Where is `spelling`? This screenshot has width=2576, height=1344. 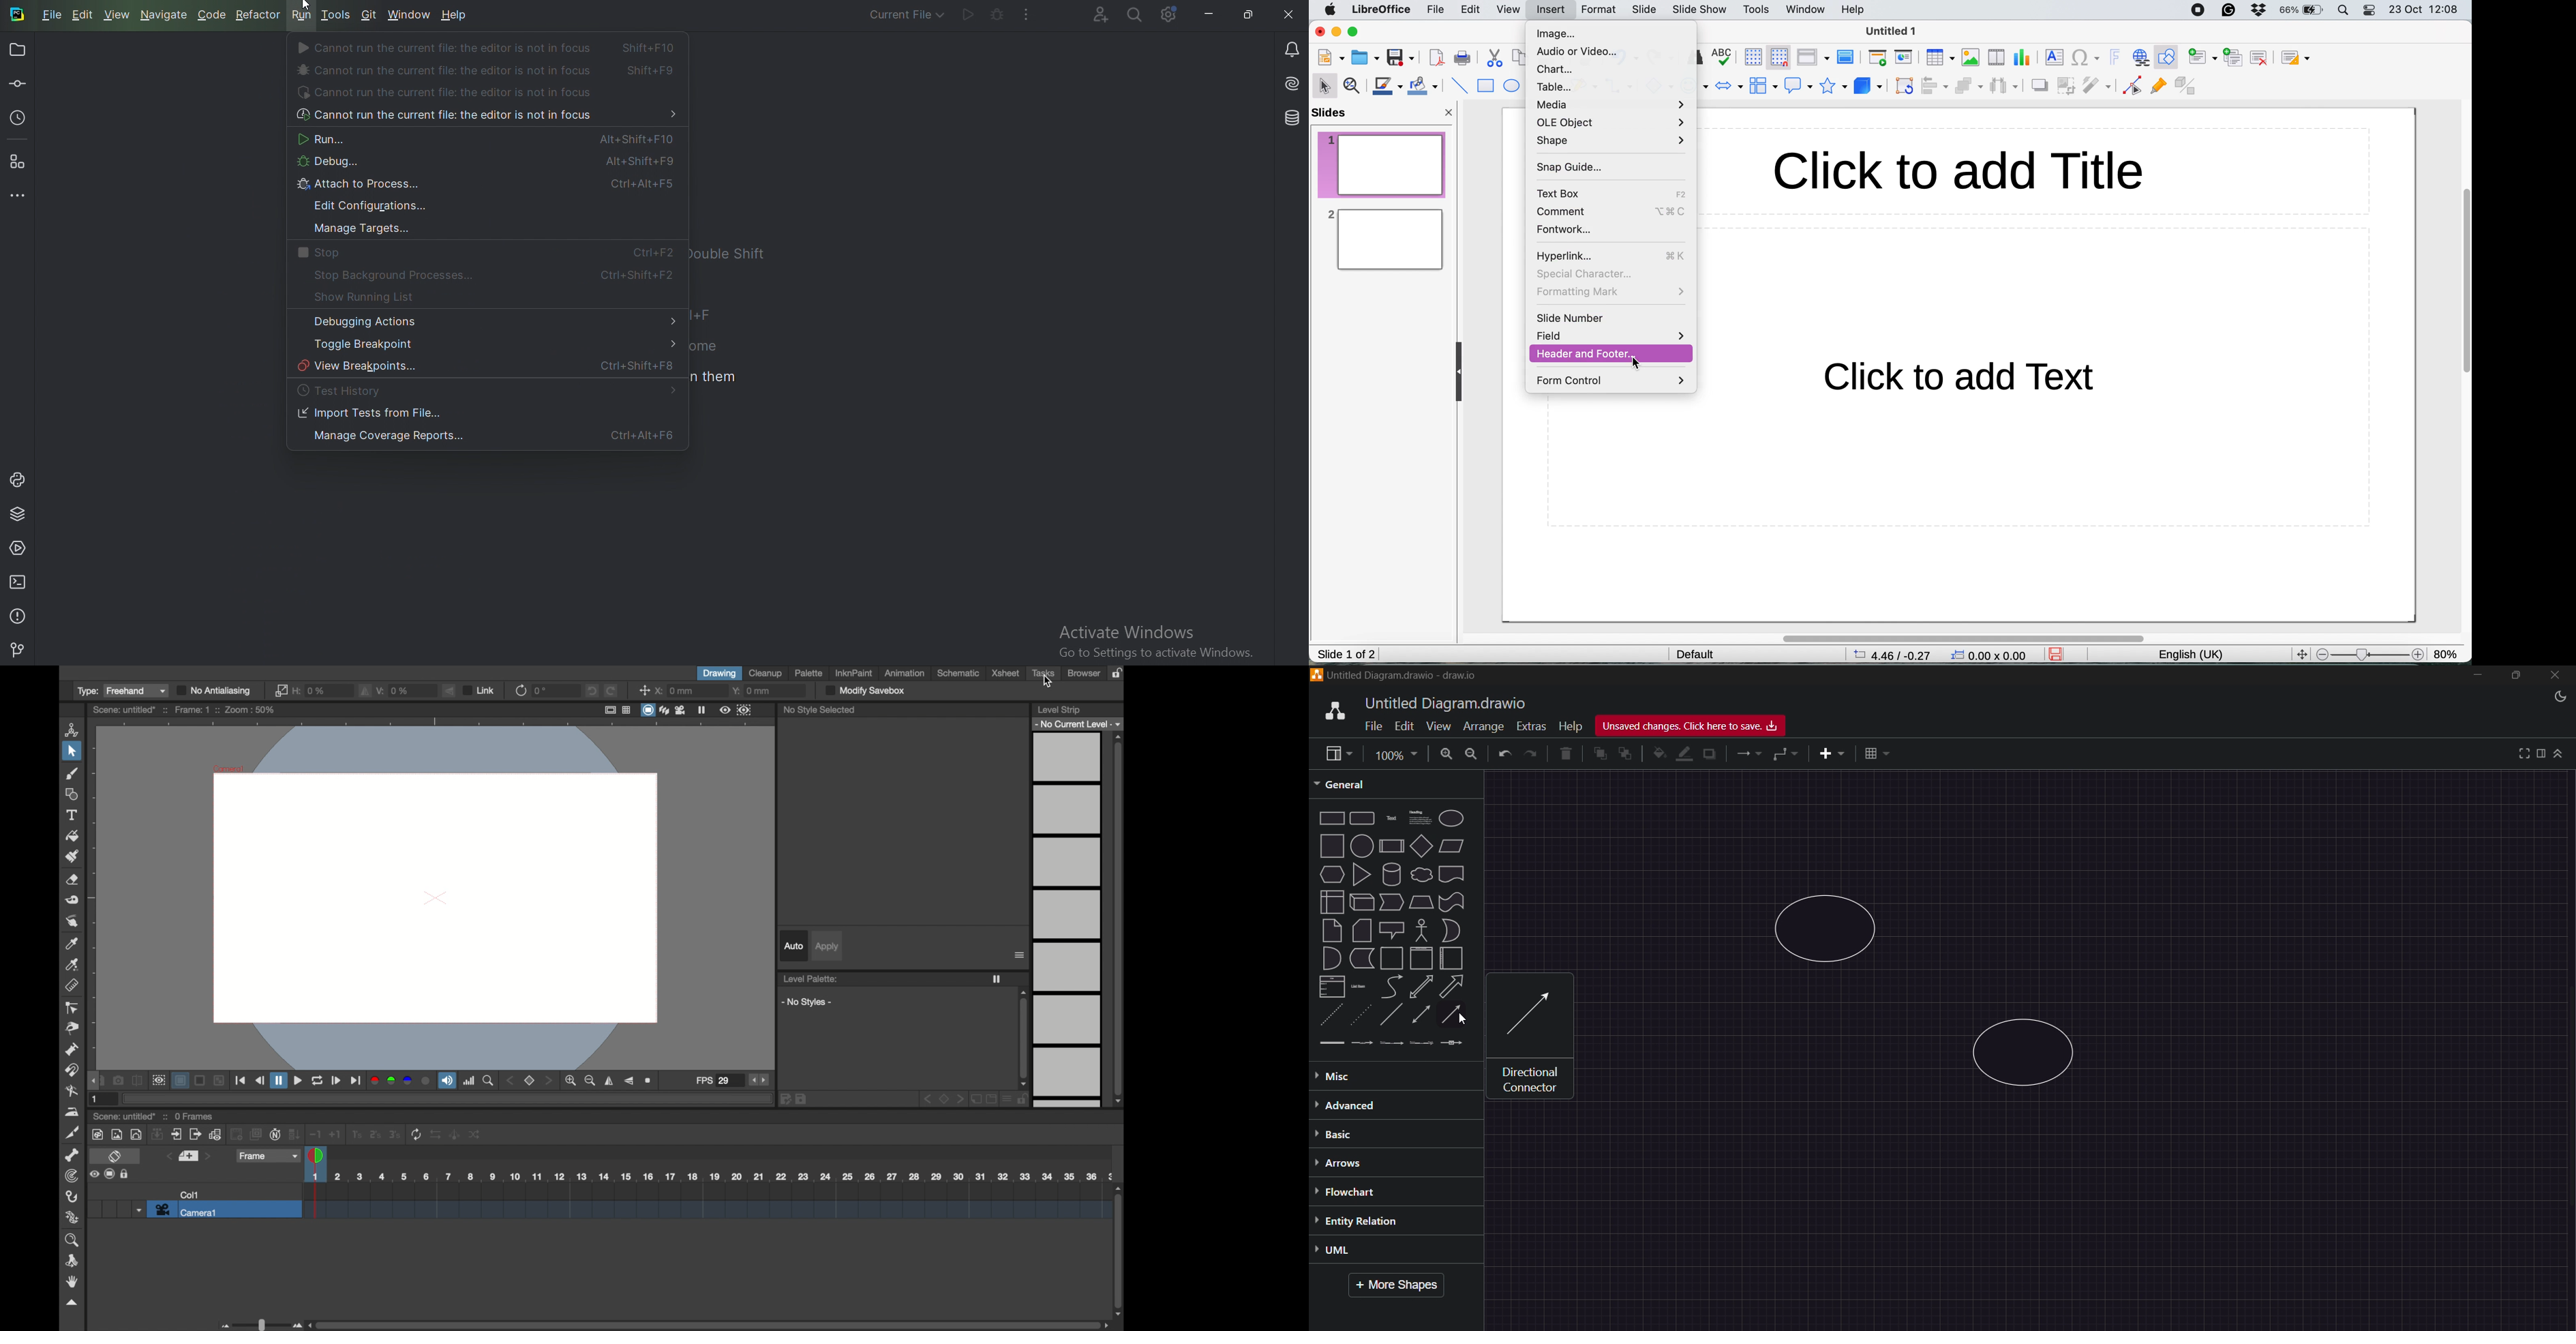 spelling is located at coordinates (1723, 55).